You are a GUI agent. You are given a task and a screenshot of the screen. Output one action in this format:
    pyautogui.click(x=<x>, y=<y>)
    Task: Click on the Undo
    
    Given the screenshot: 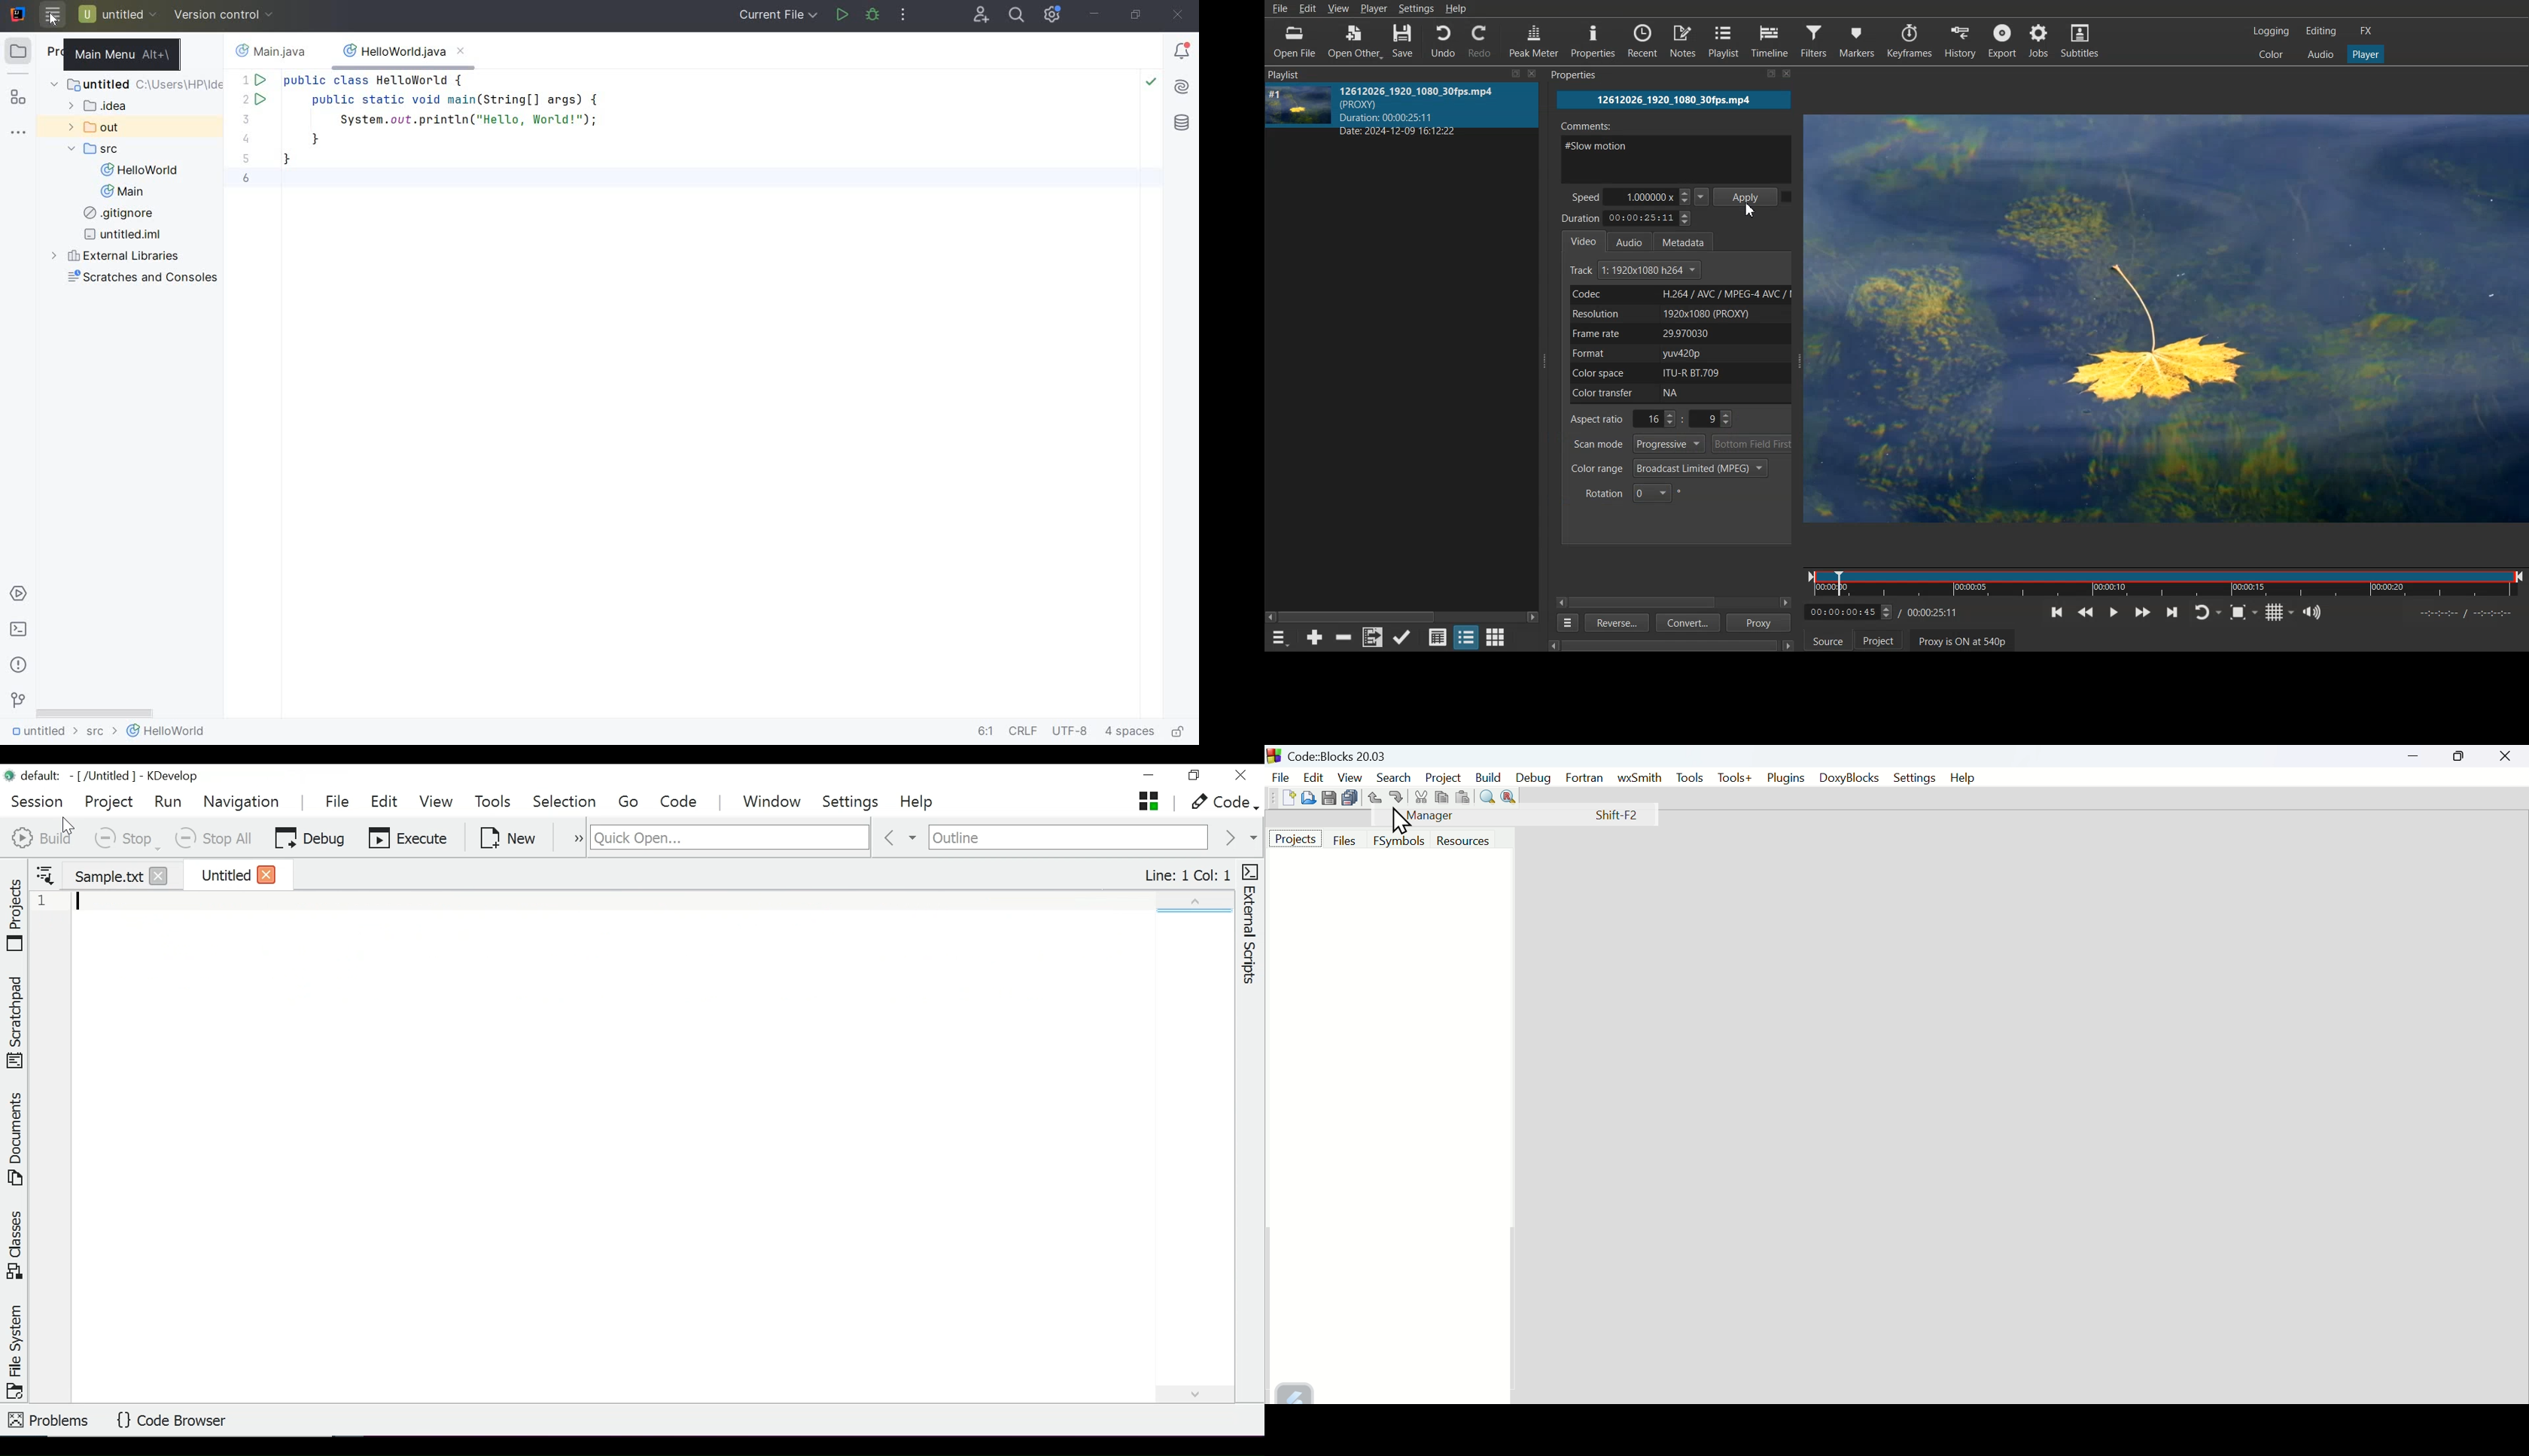 What is the action you would take?
    pyautogui.click(x=1442, y=40)
    